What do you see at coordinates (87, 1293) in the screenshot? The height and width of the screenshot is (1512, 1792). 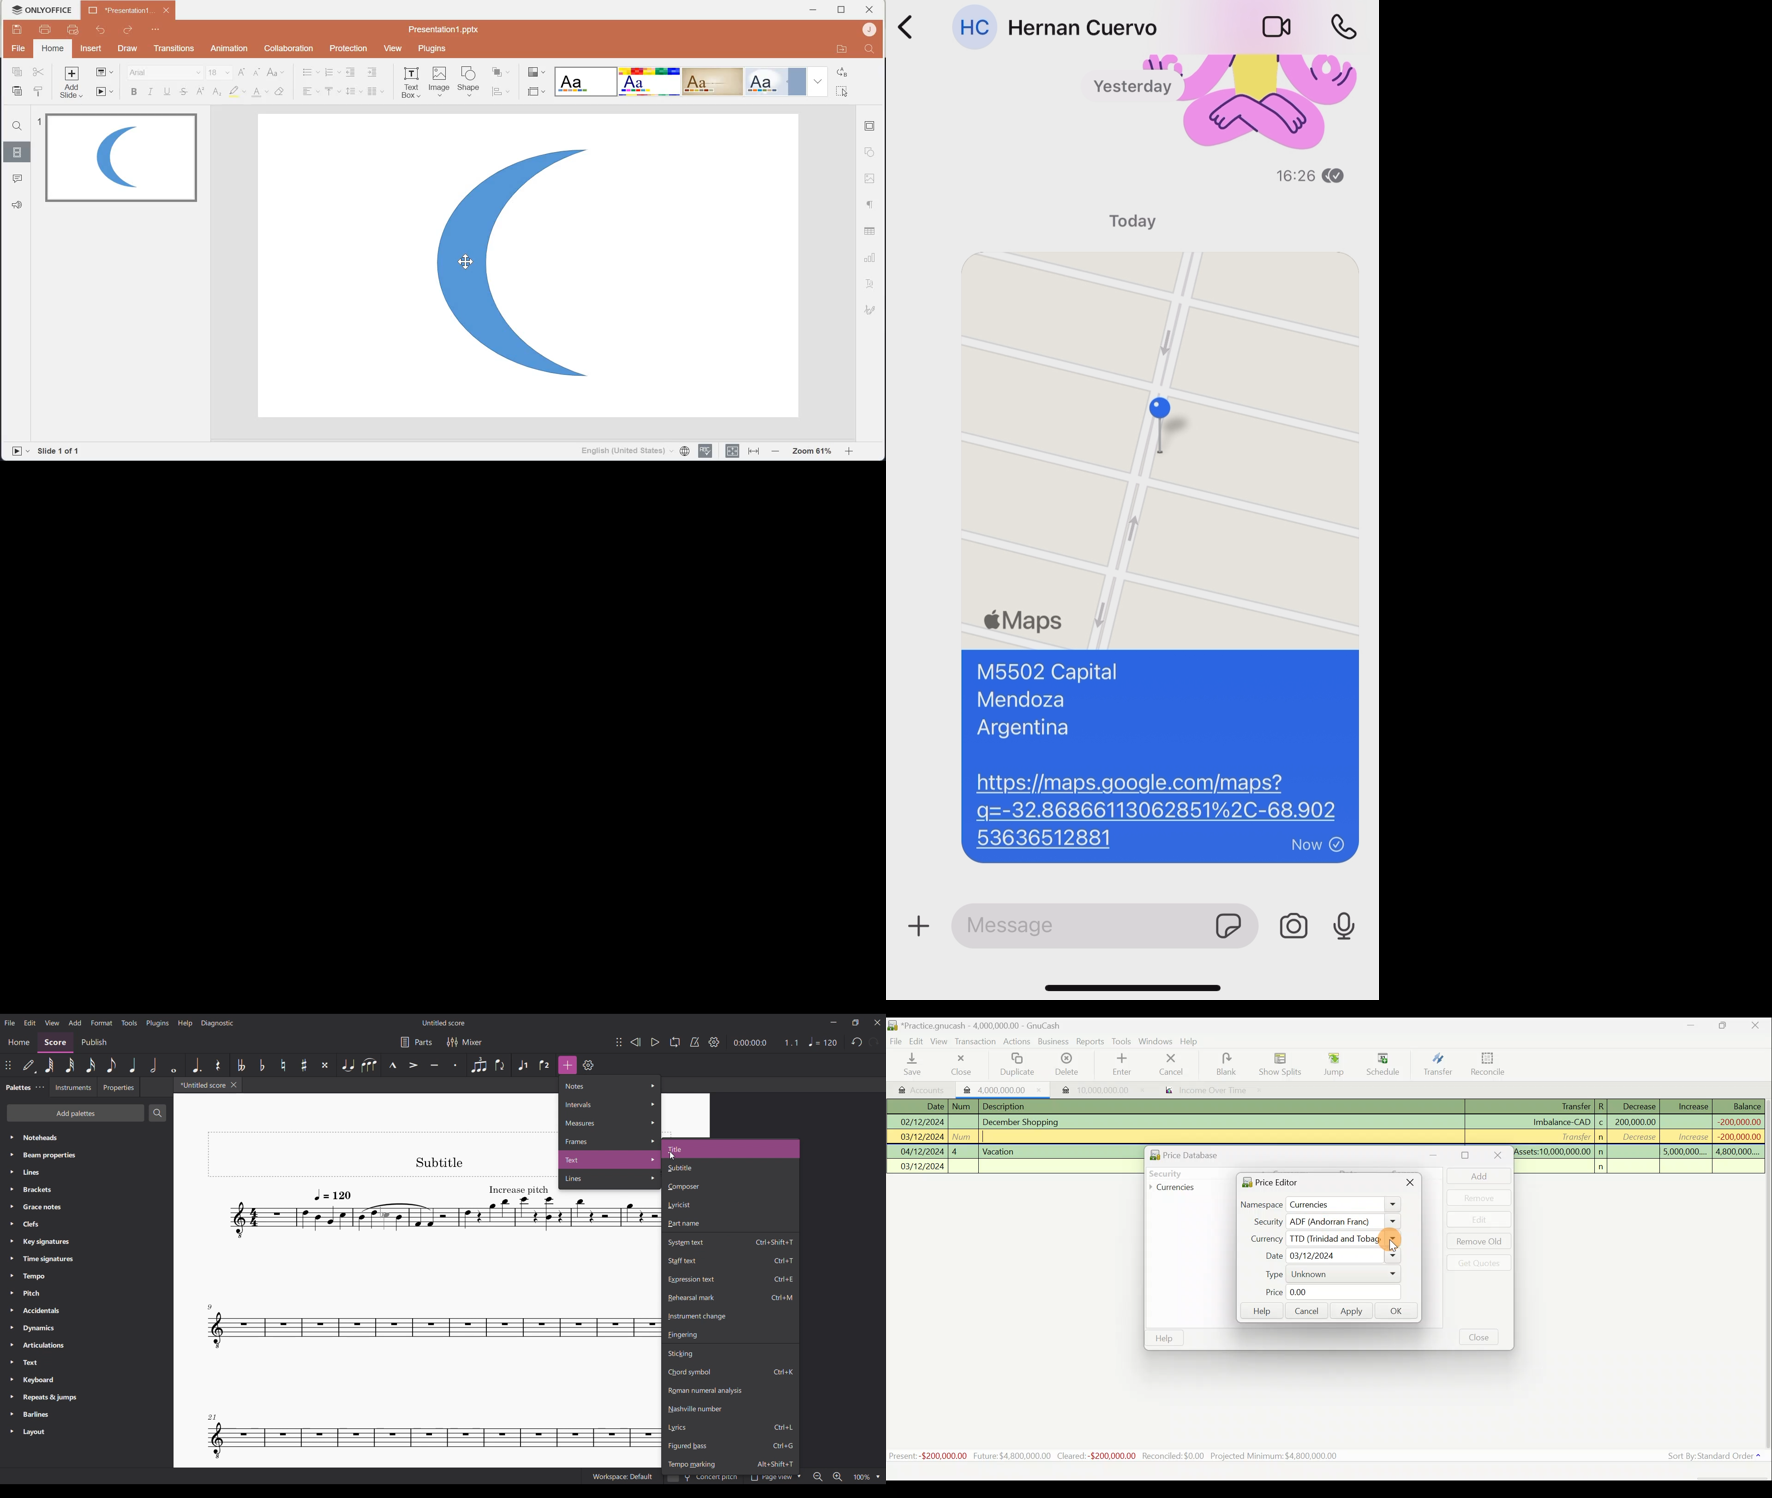 I see `Pitch` at bounding box center [87, 1293].